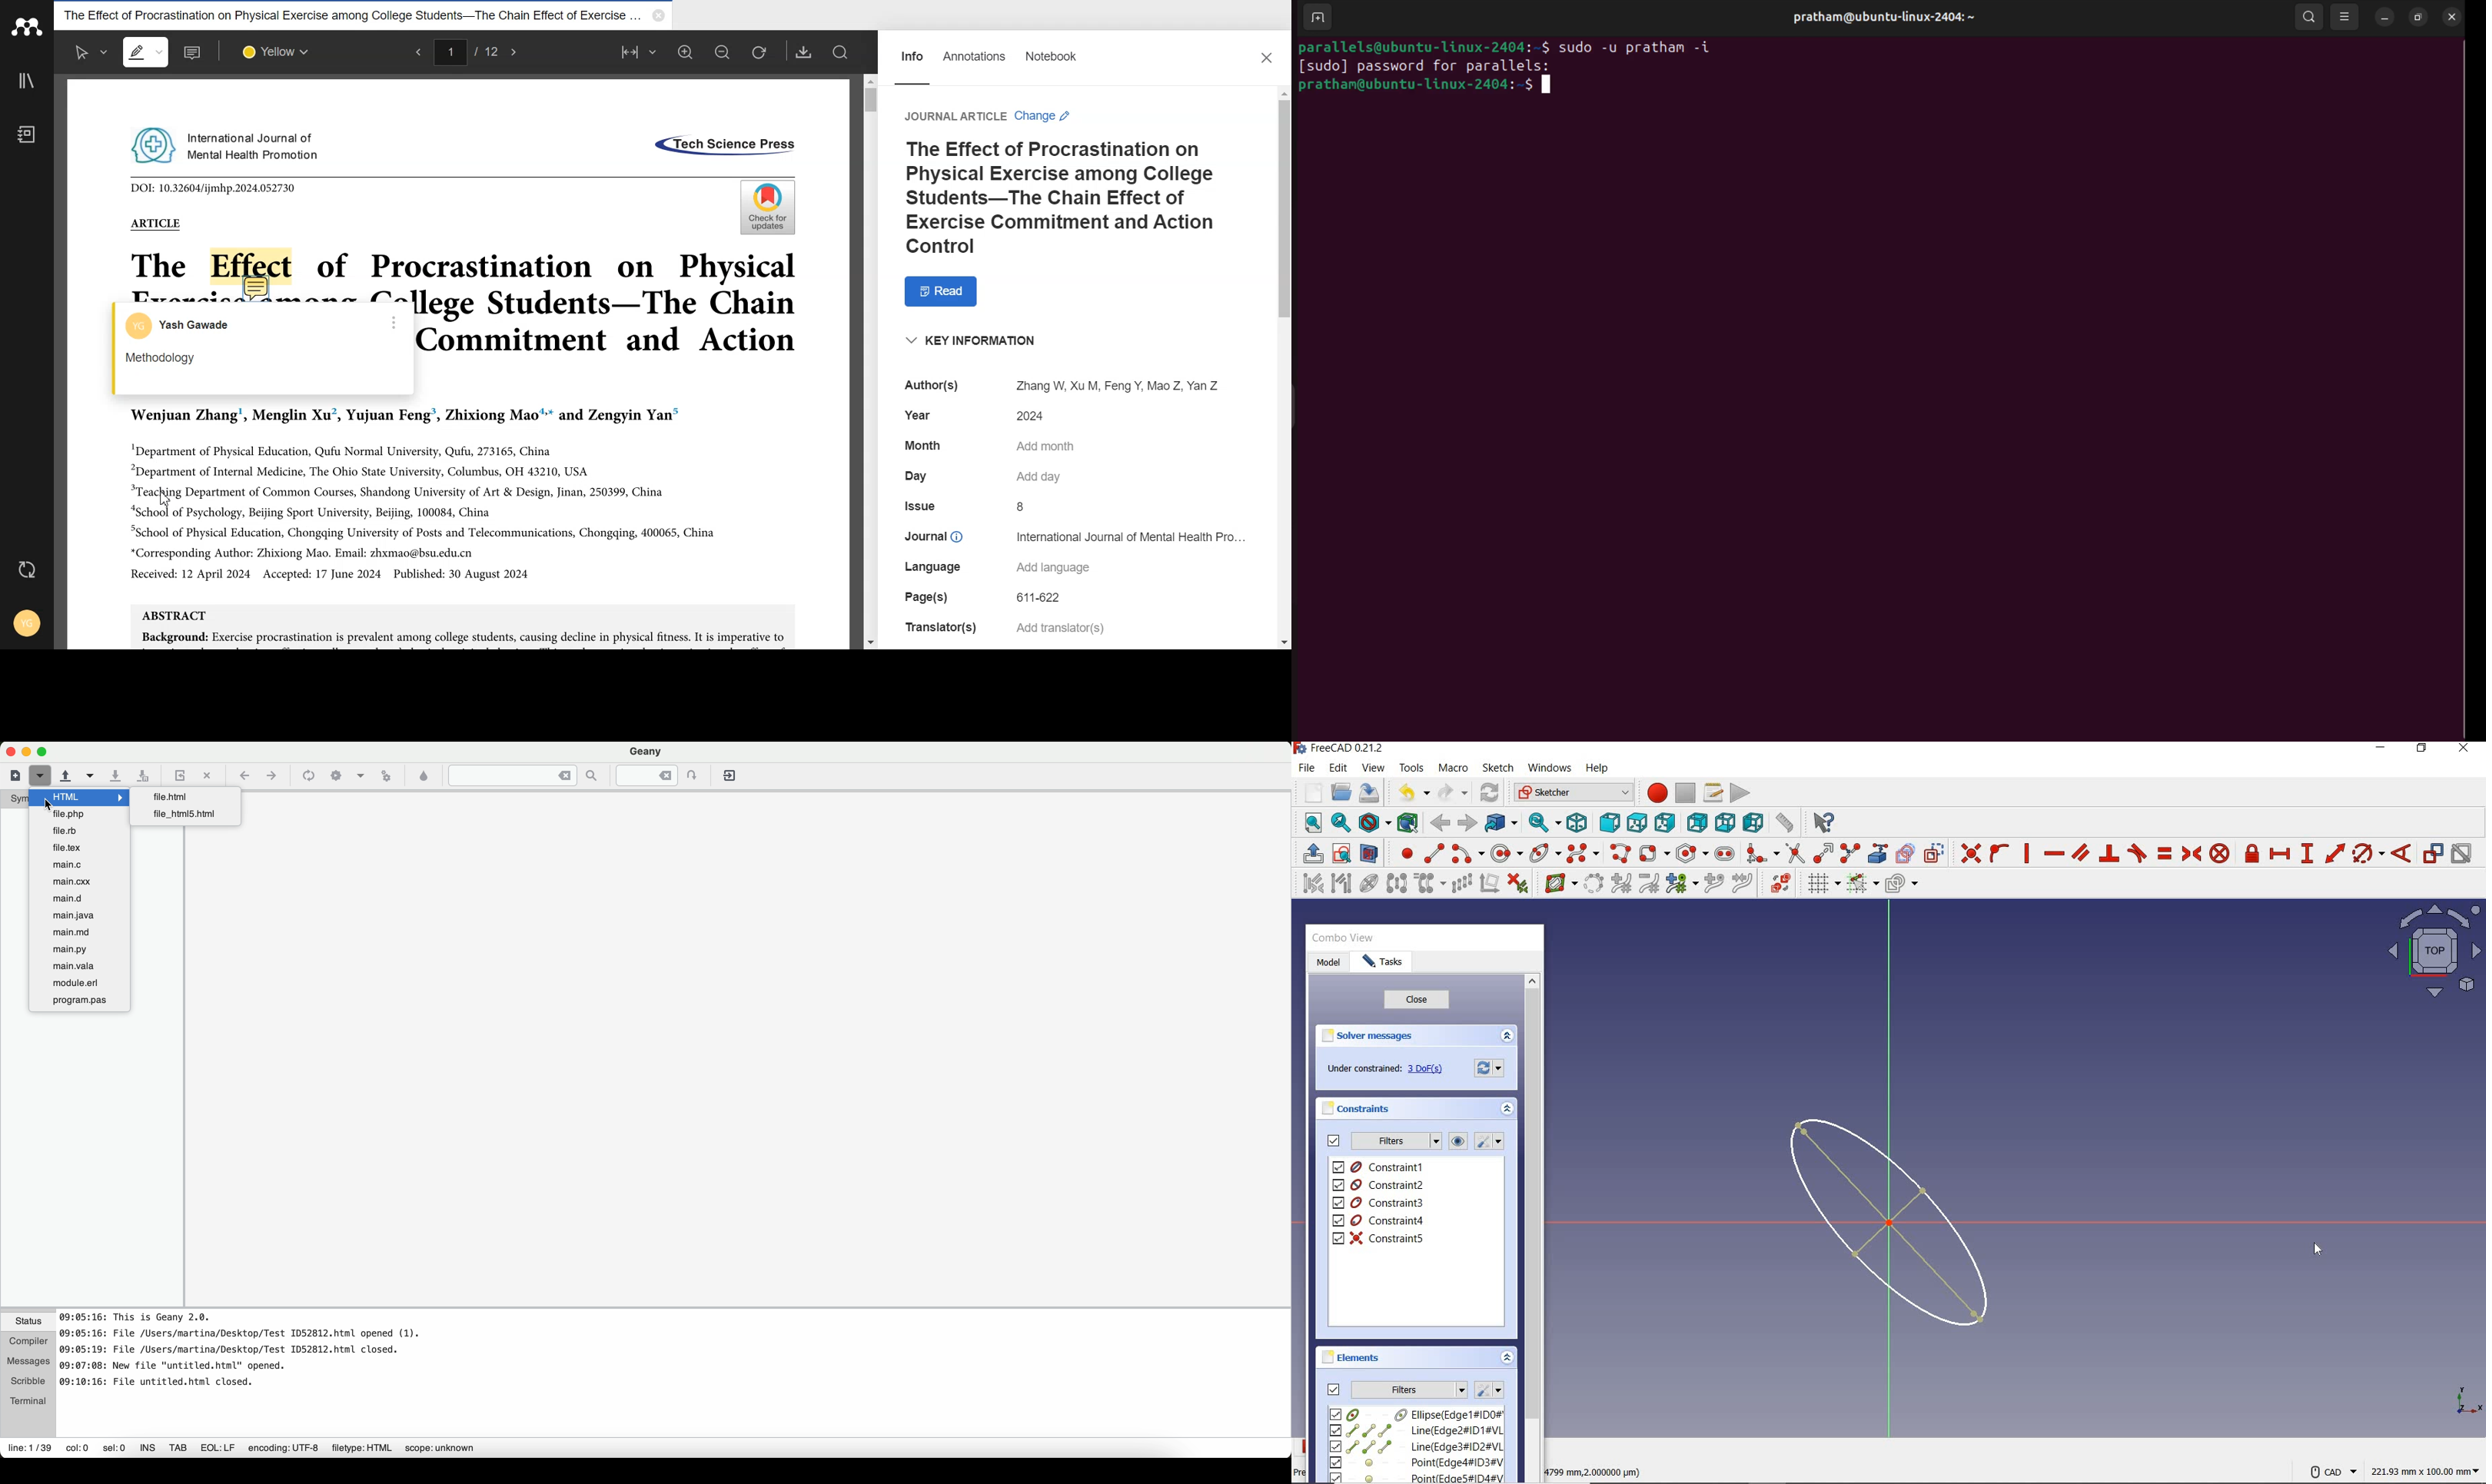 This screenshot has width=2492, height=1484. What do you see at coordinates (1283, 366) in the screenshot?
I see `Vertical scroll bar` at bounding box center [1283, 366].